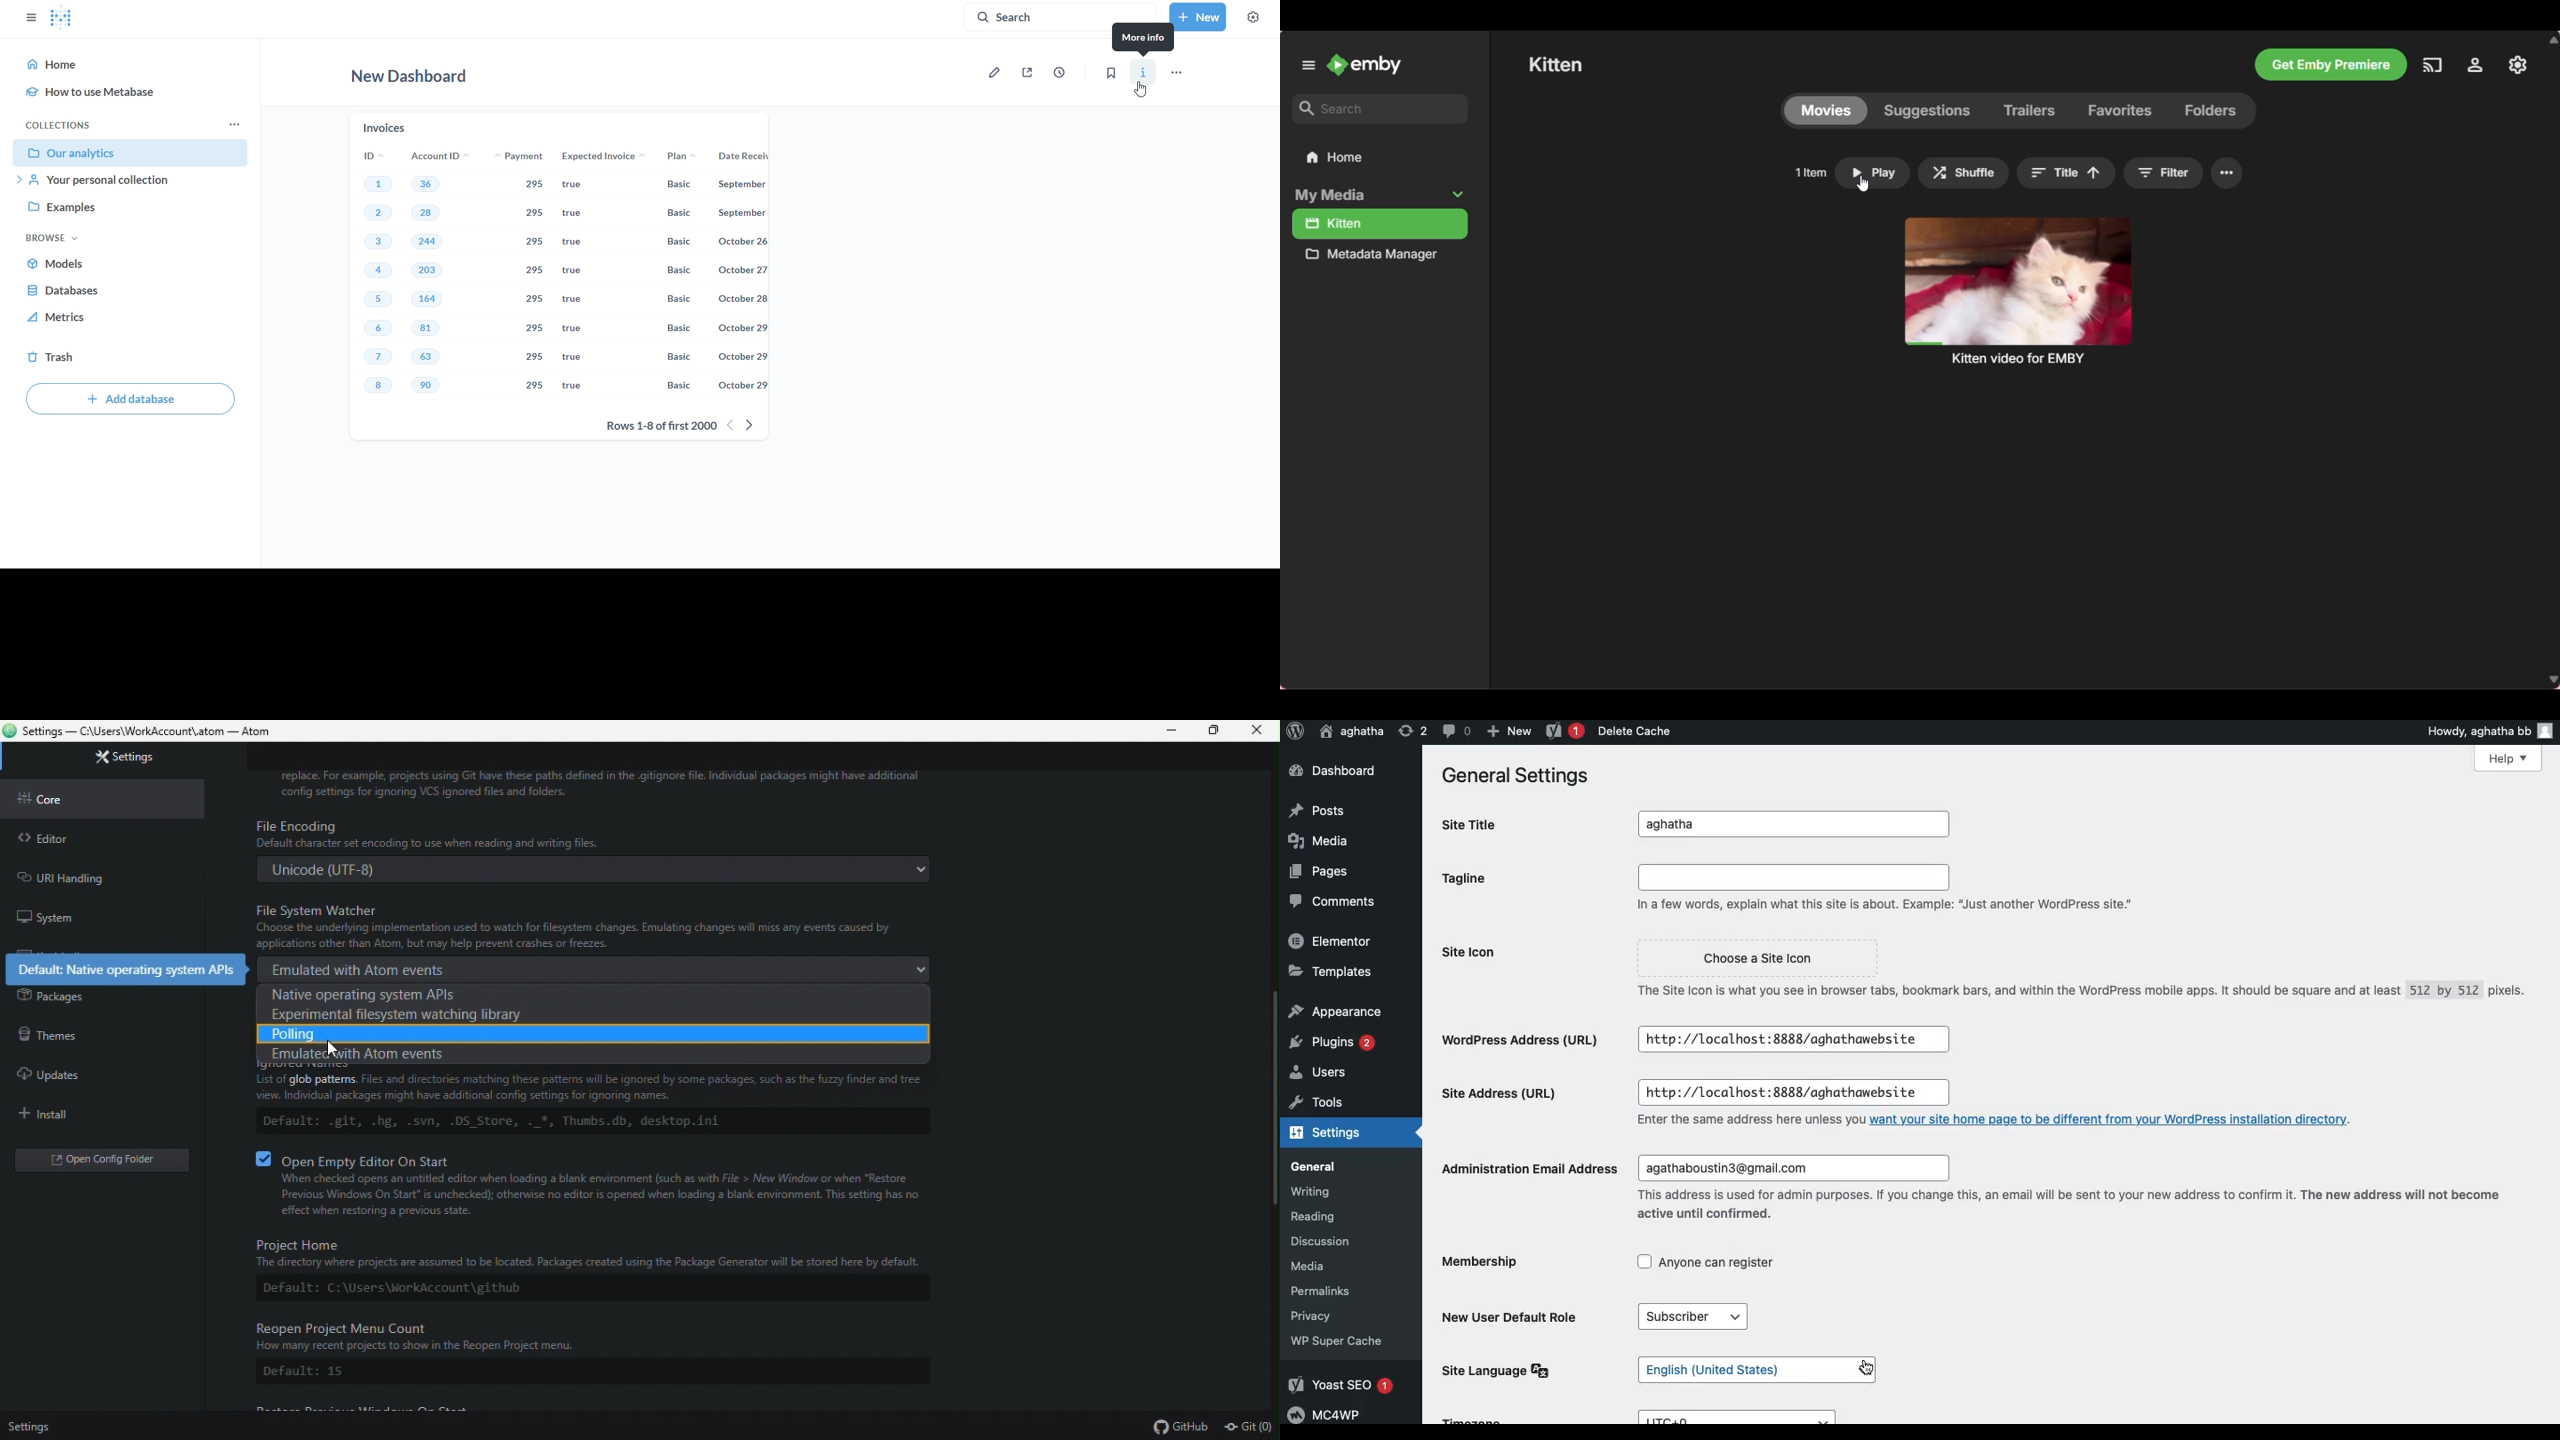  Describe the element at coordinates (1178, 71) in the screenshot. I see `move,trash, and more` at that location.